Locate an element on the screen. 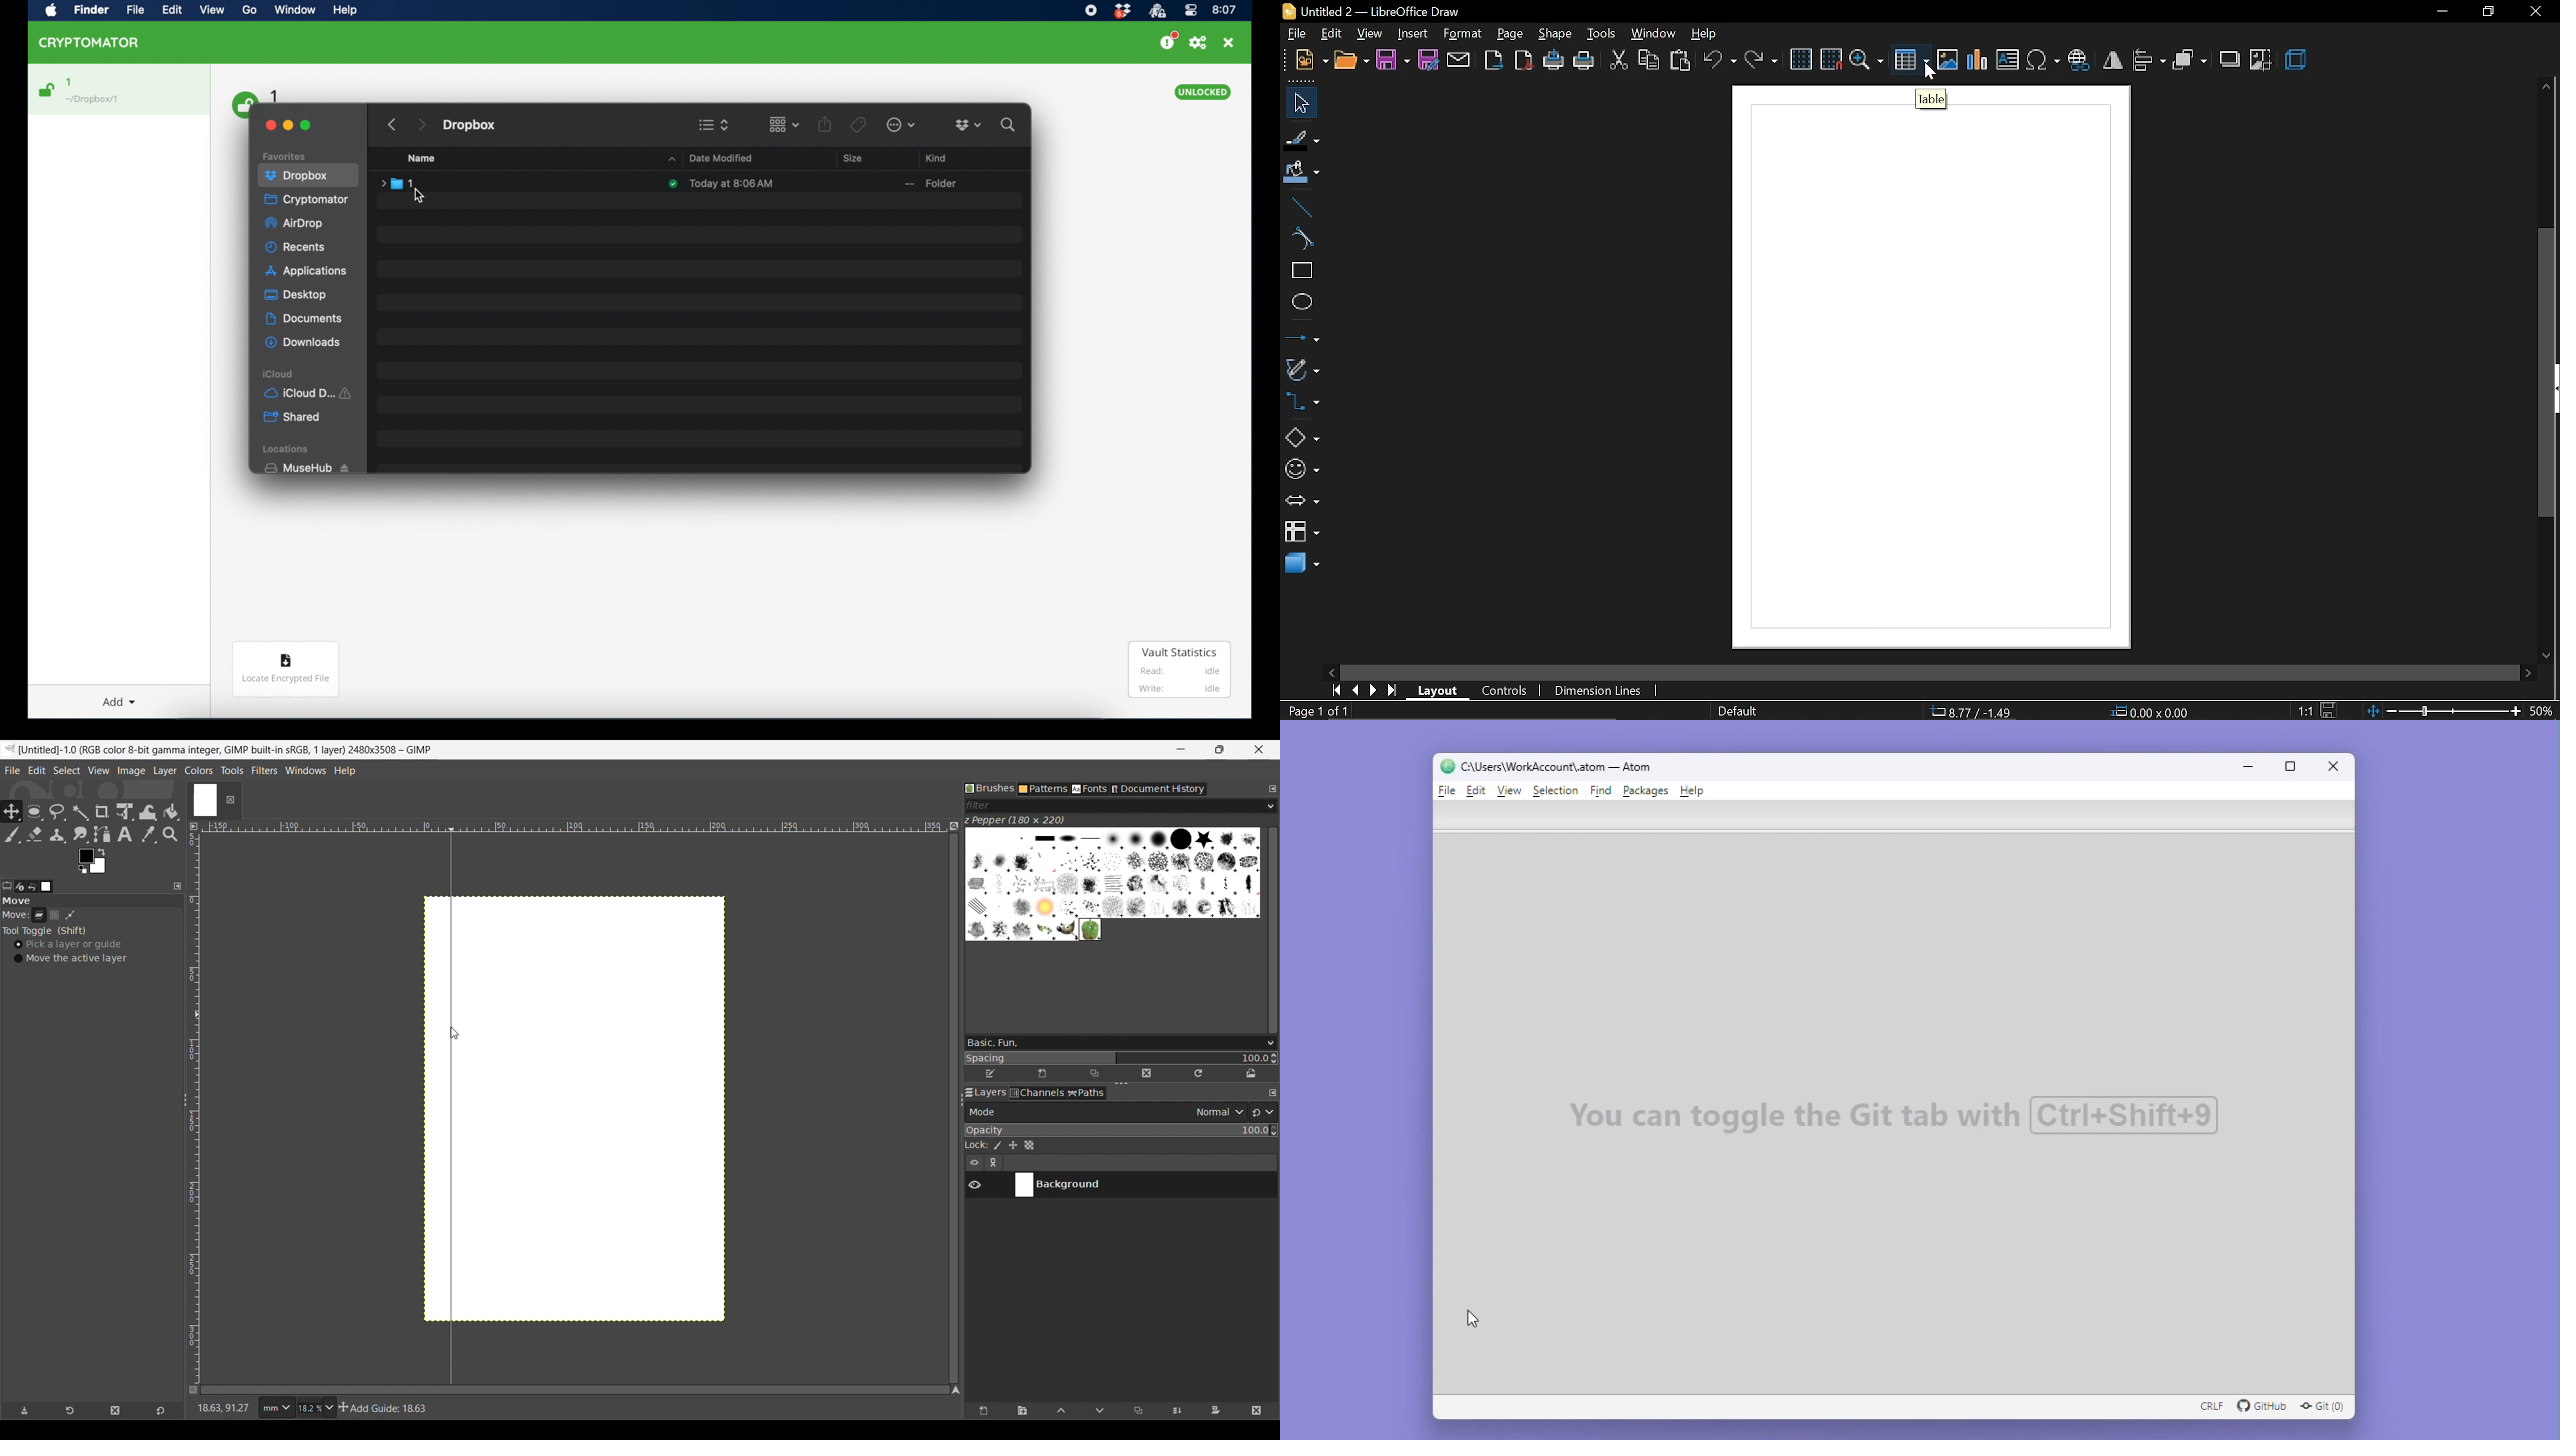  older is located at coordinates (942, 184).